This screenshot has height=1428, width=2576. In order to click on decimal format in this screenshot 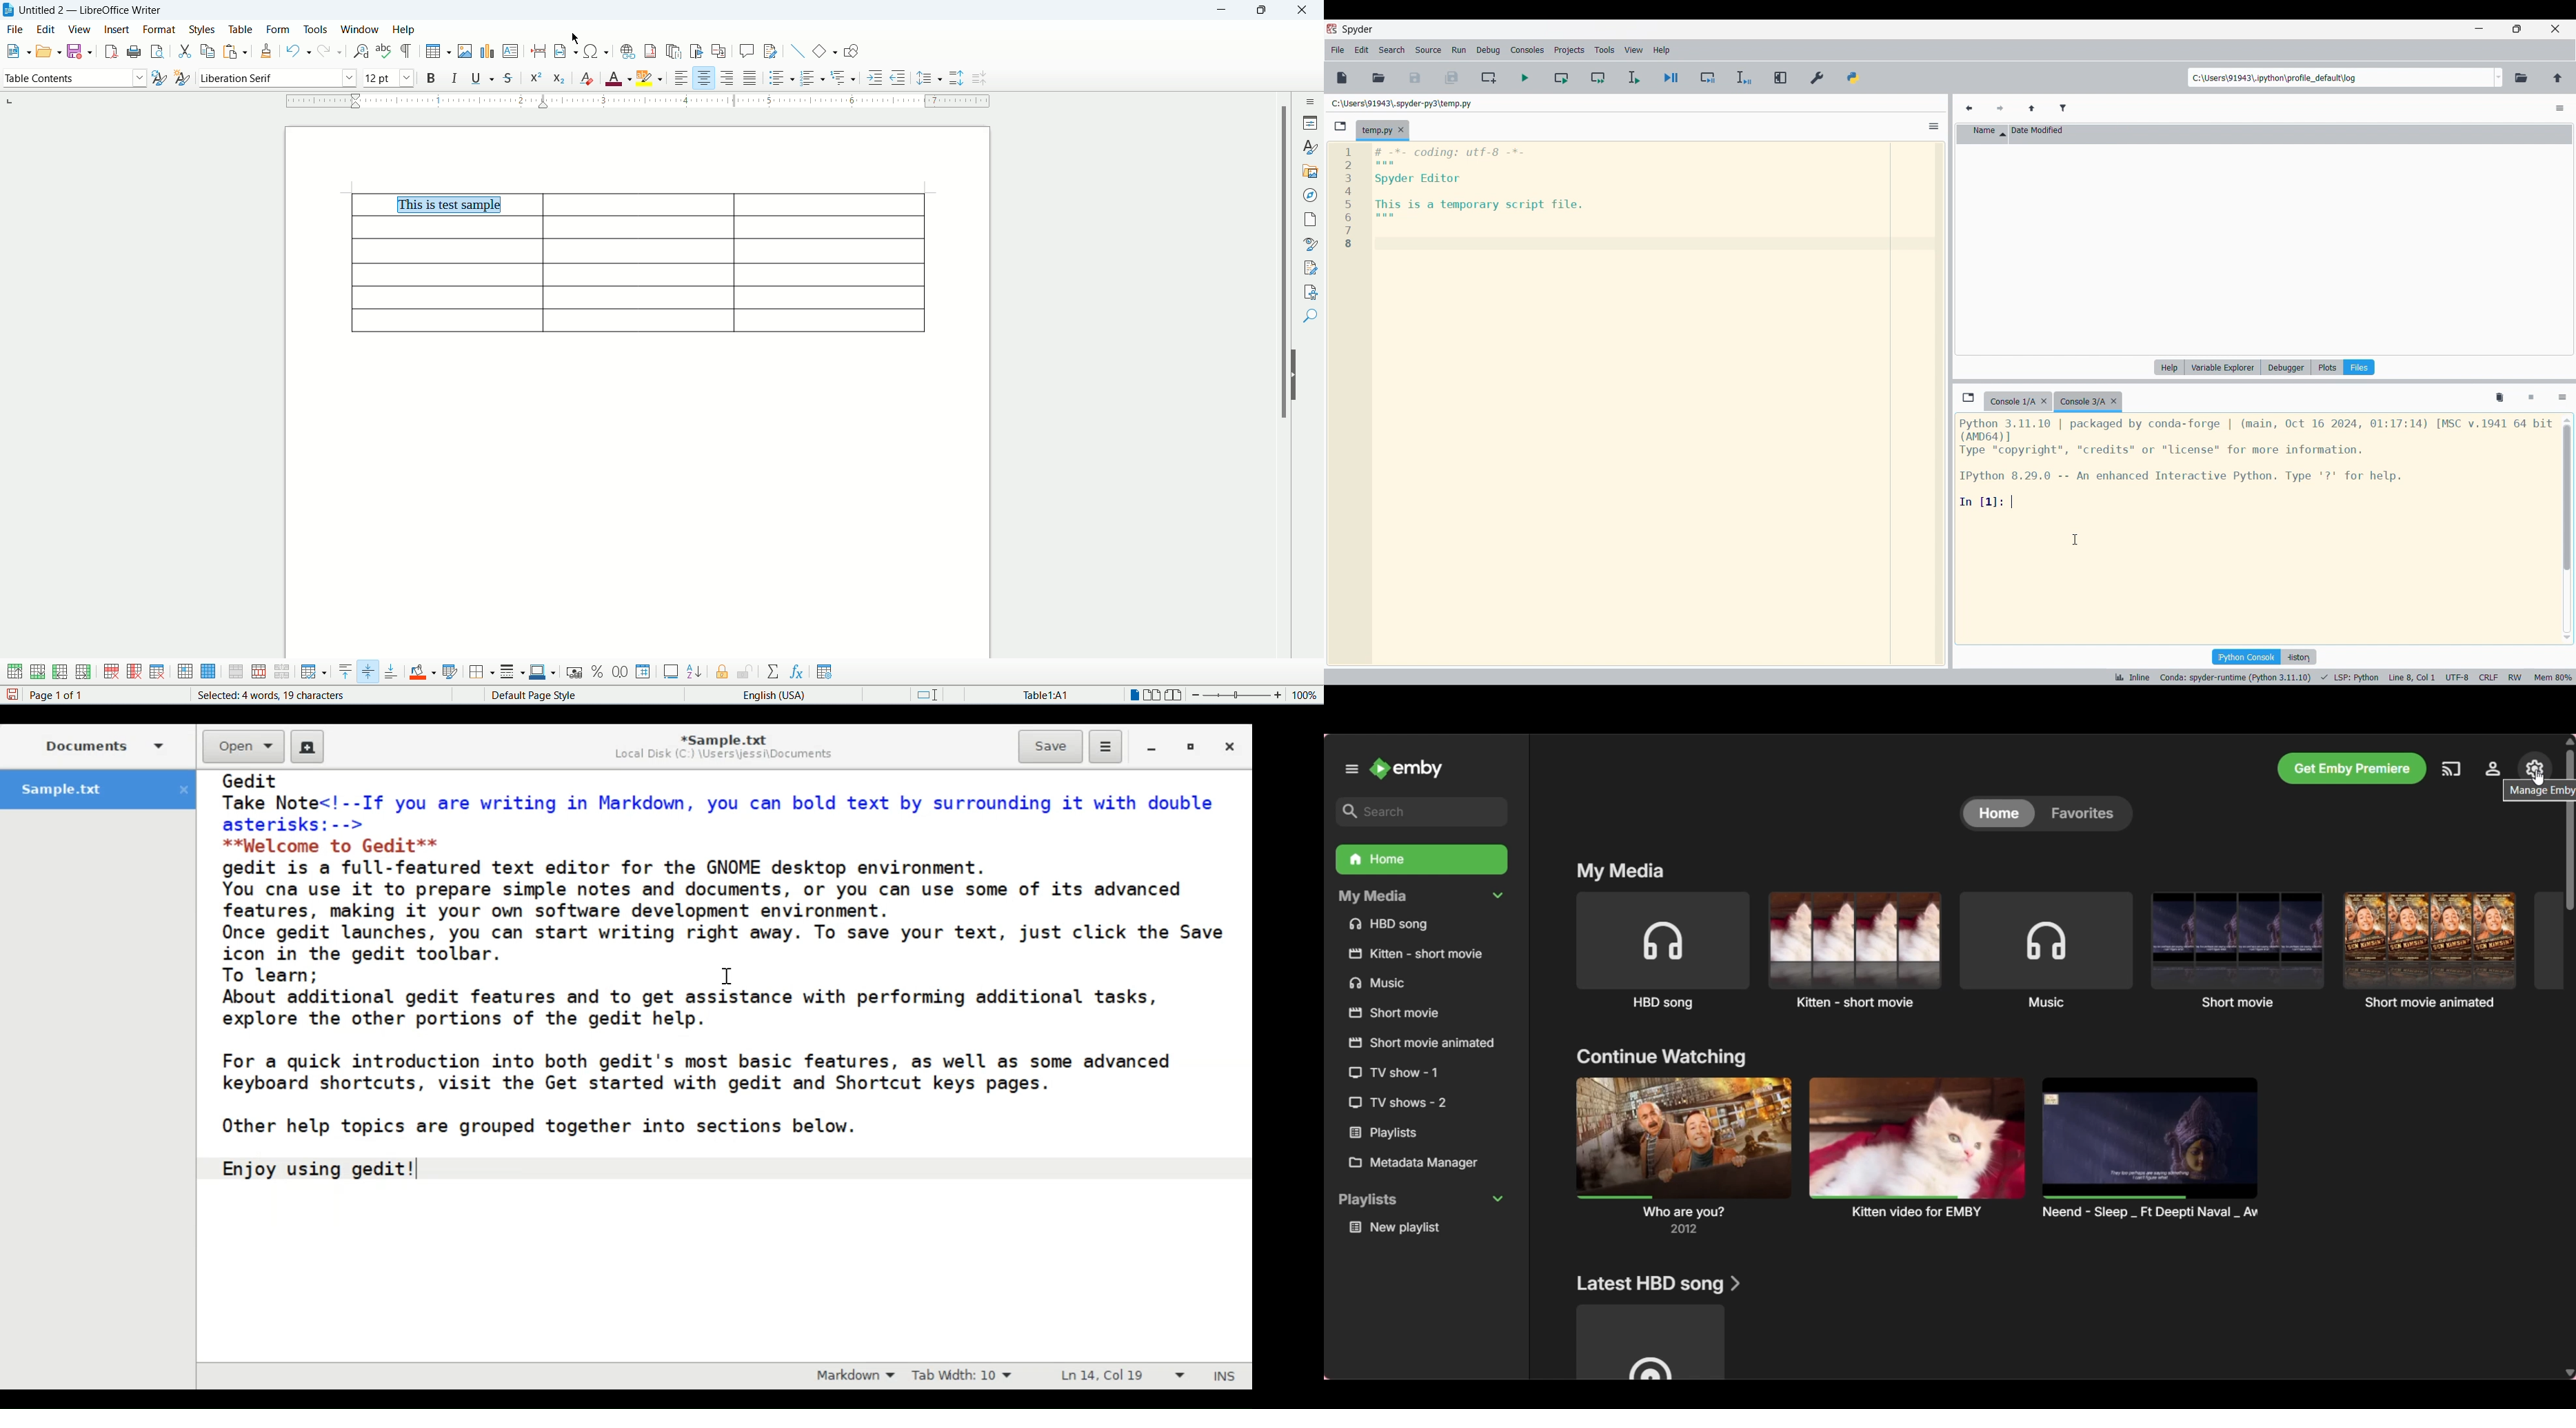, I will do `click(622, 670)`.